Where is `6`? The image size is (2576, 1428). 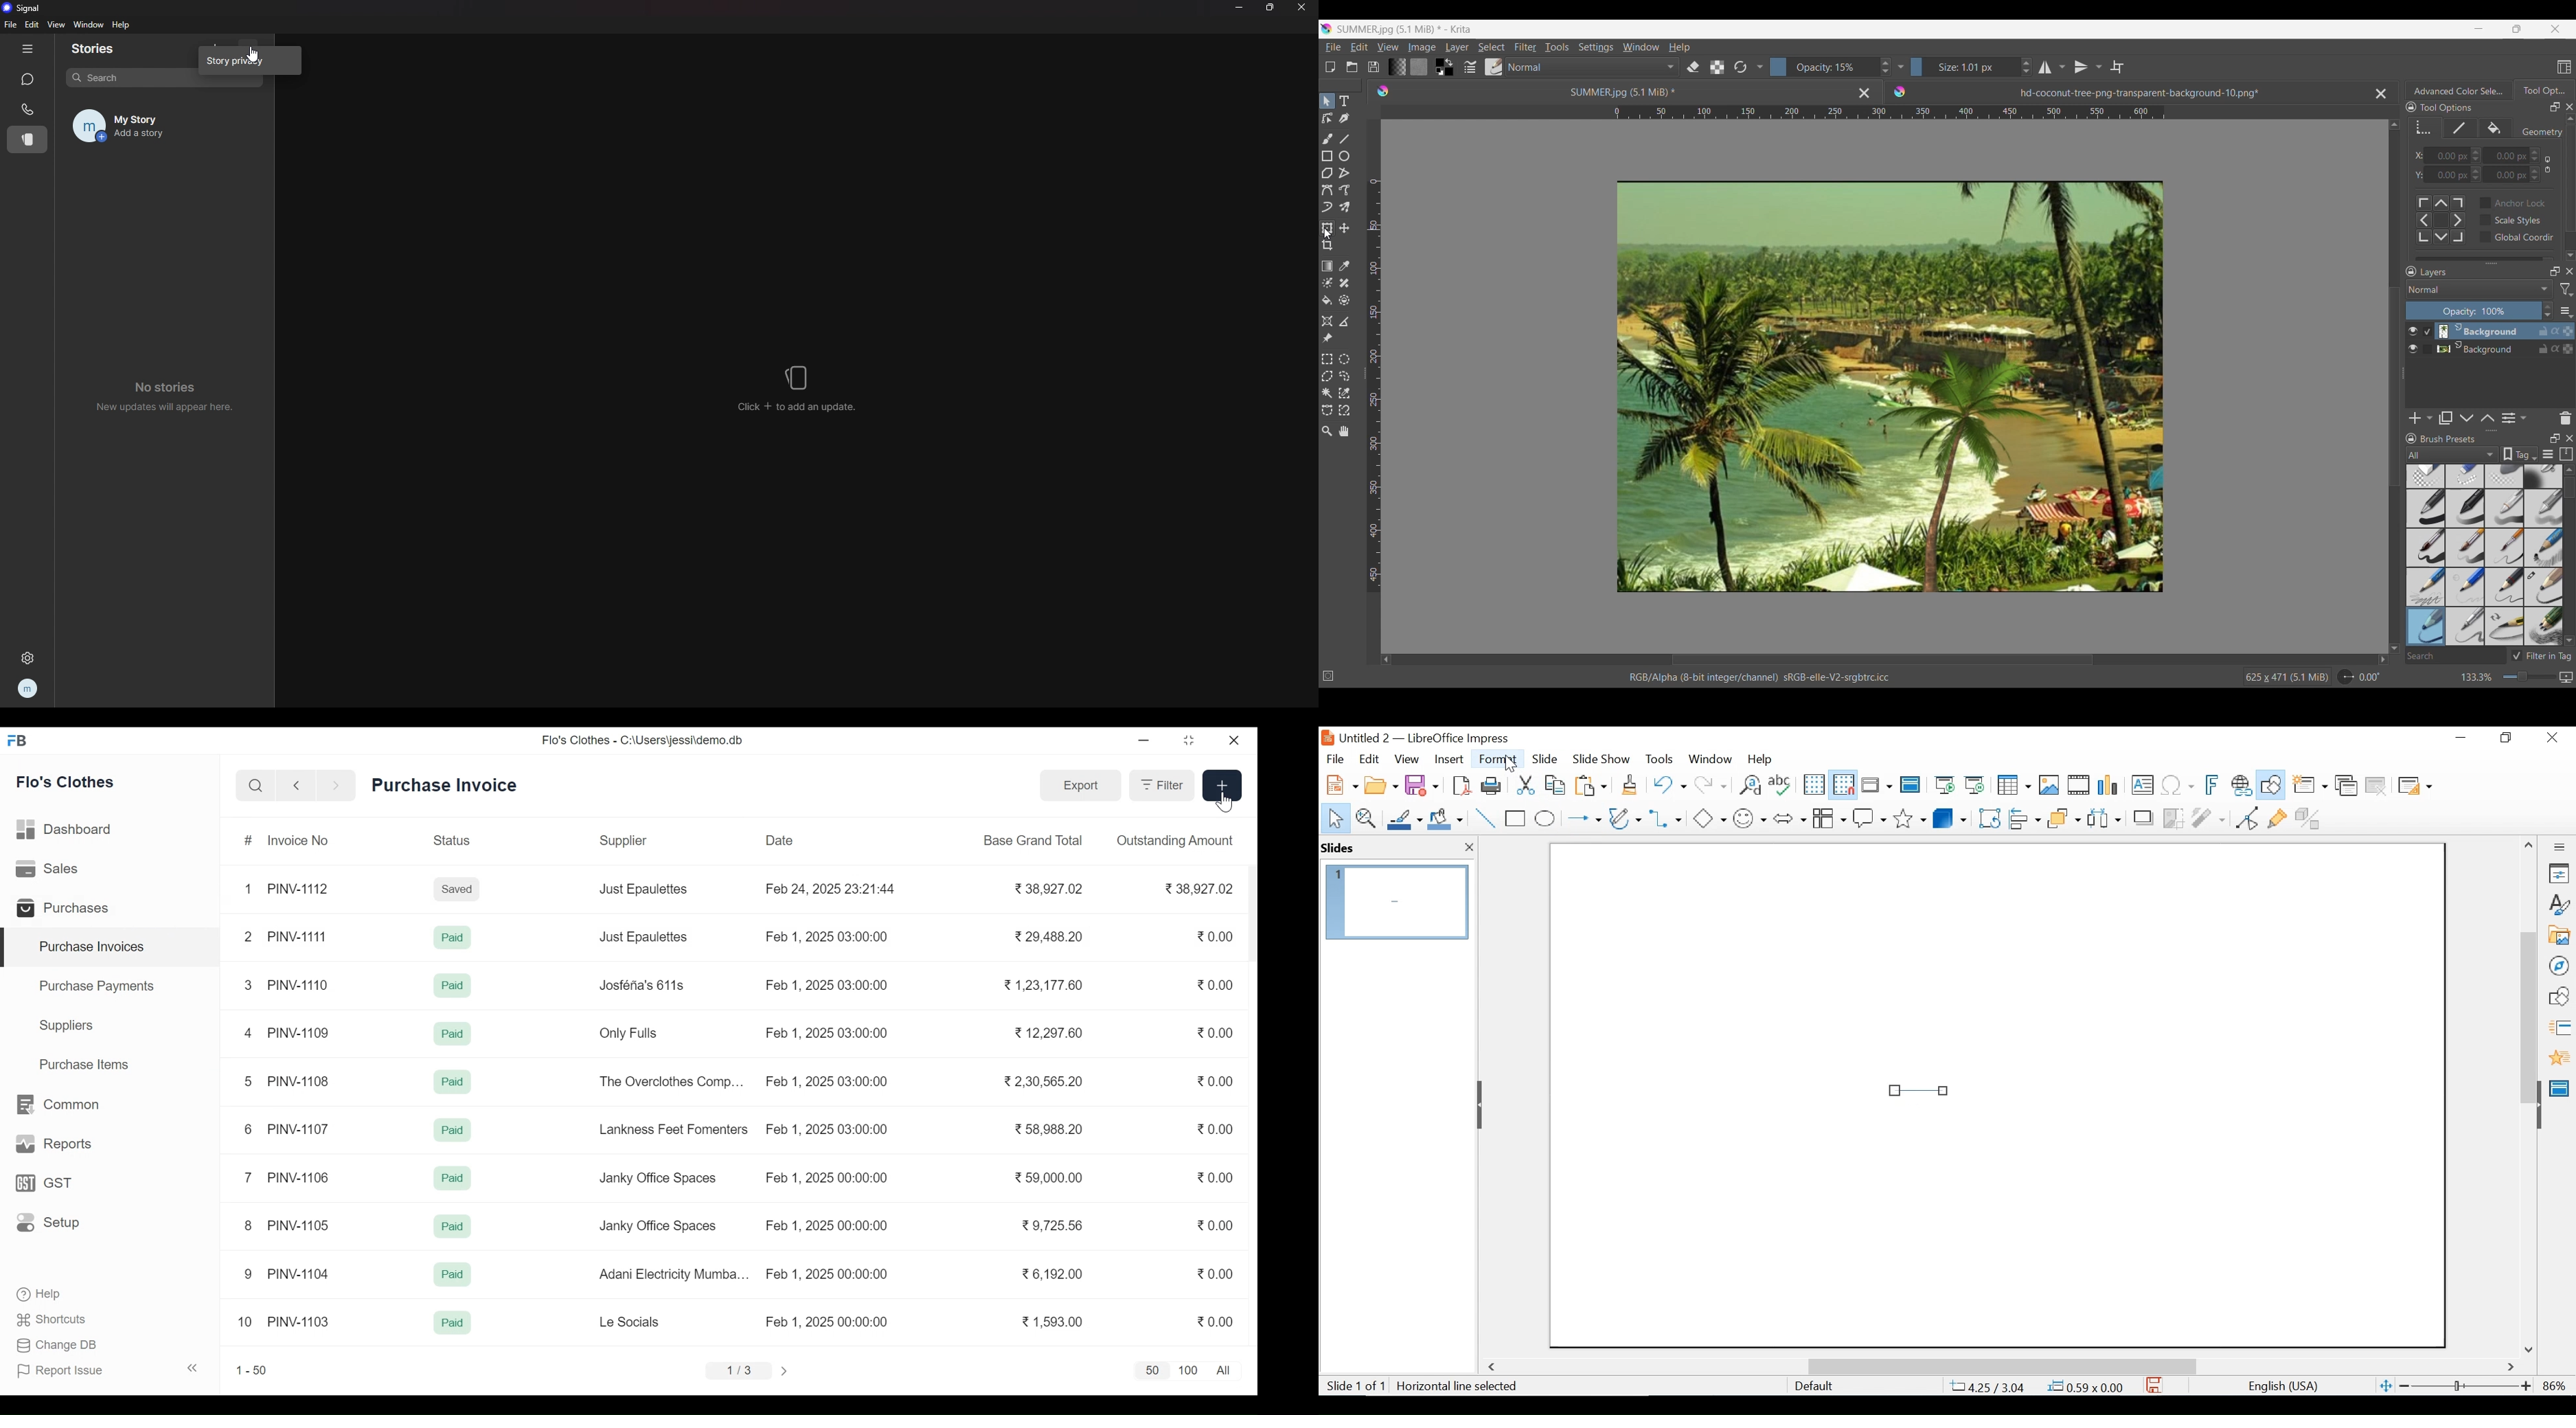 6 is located at coordinates (248, 1128).